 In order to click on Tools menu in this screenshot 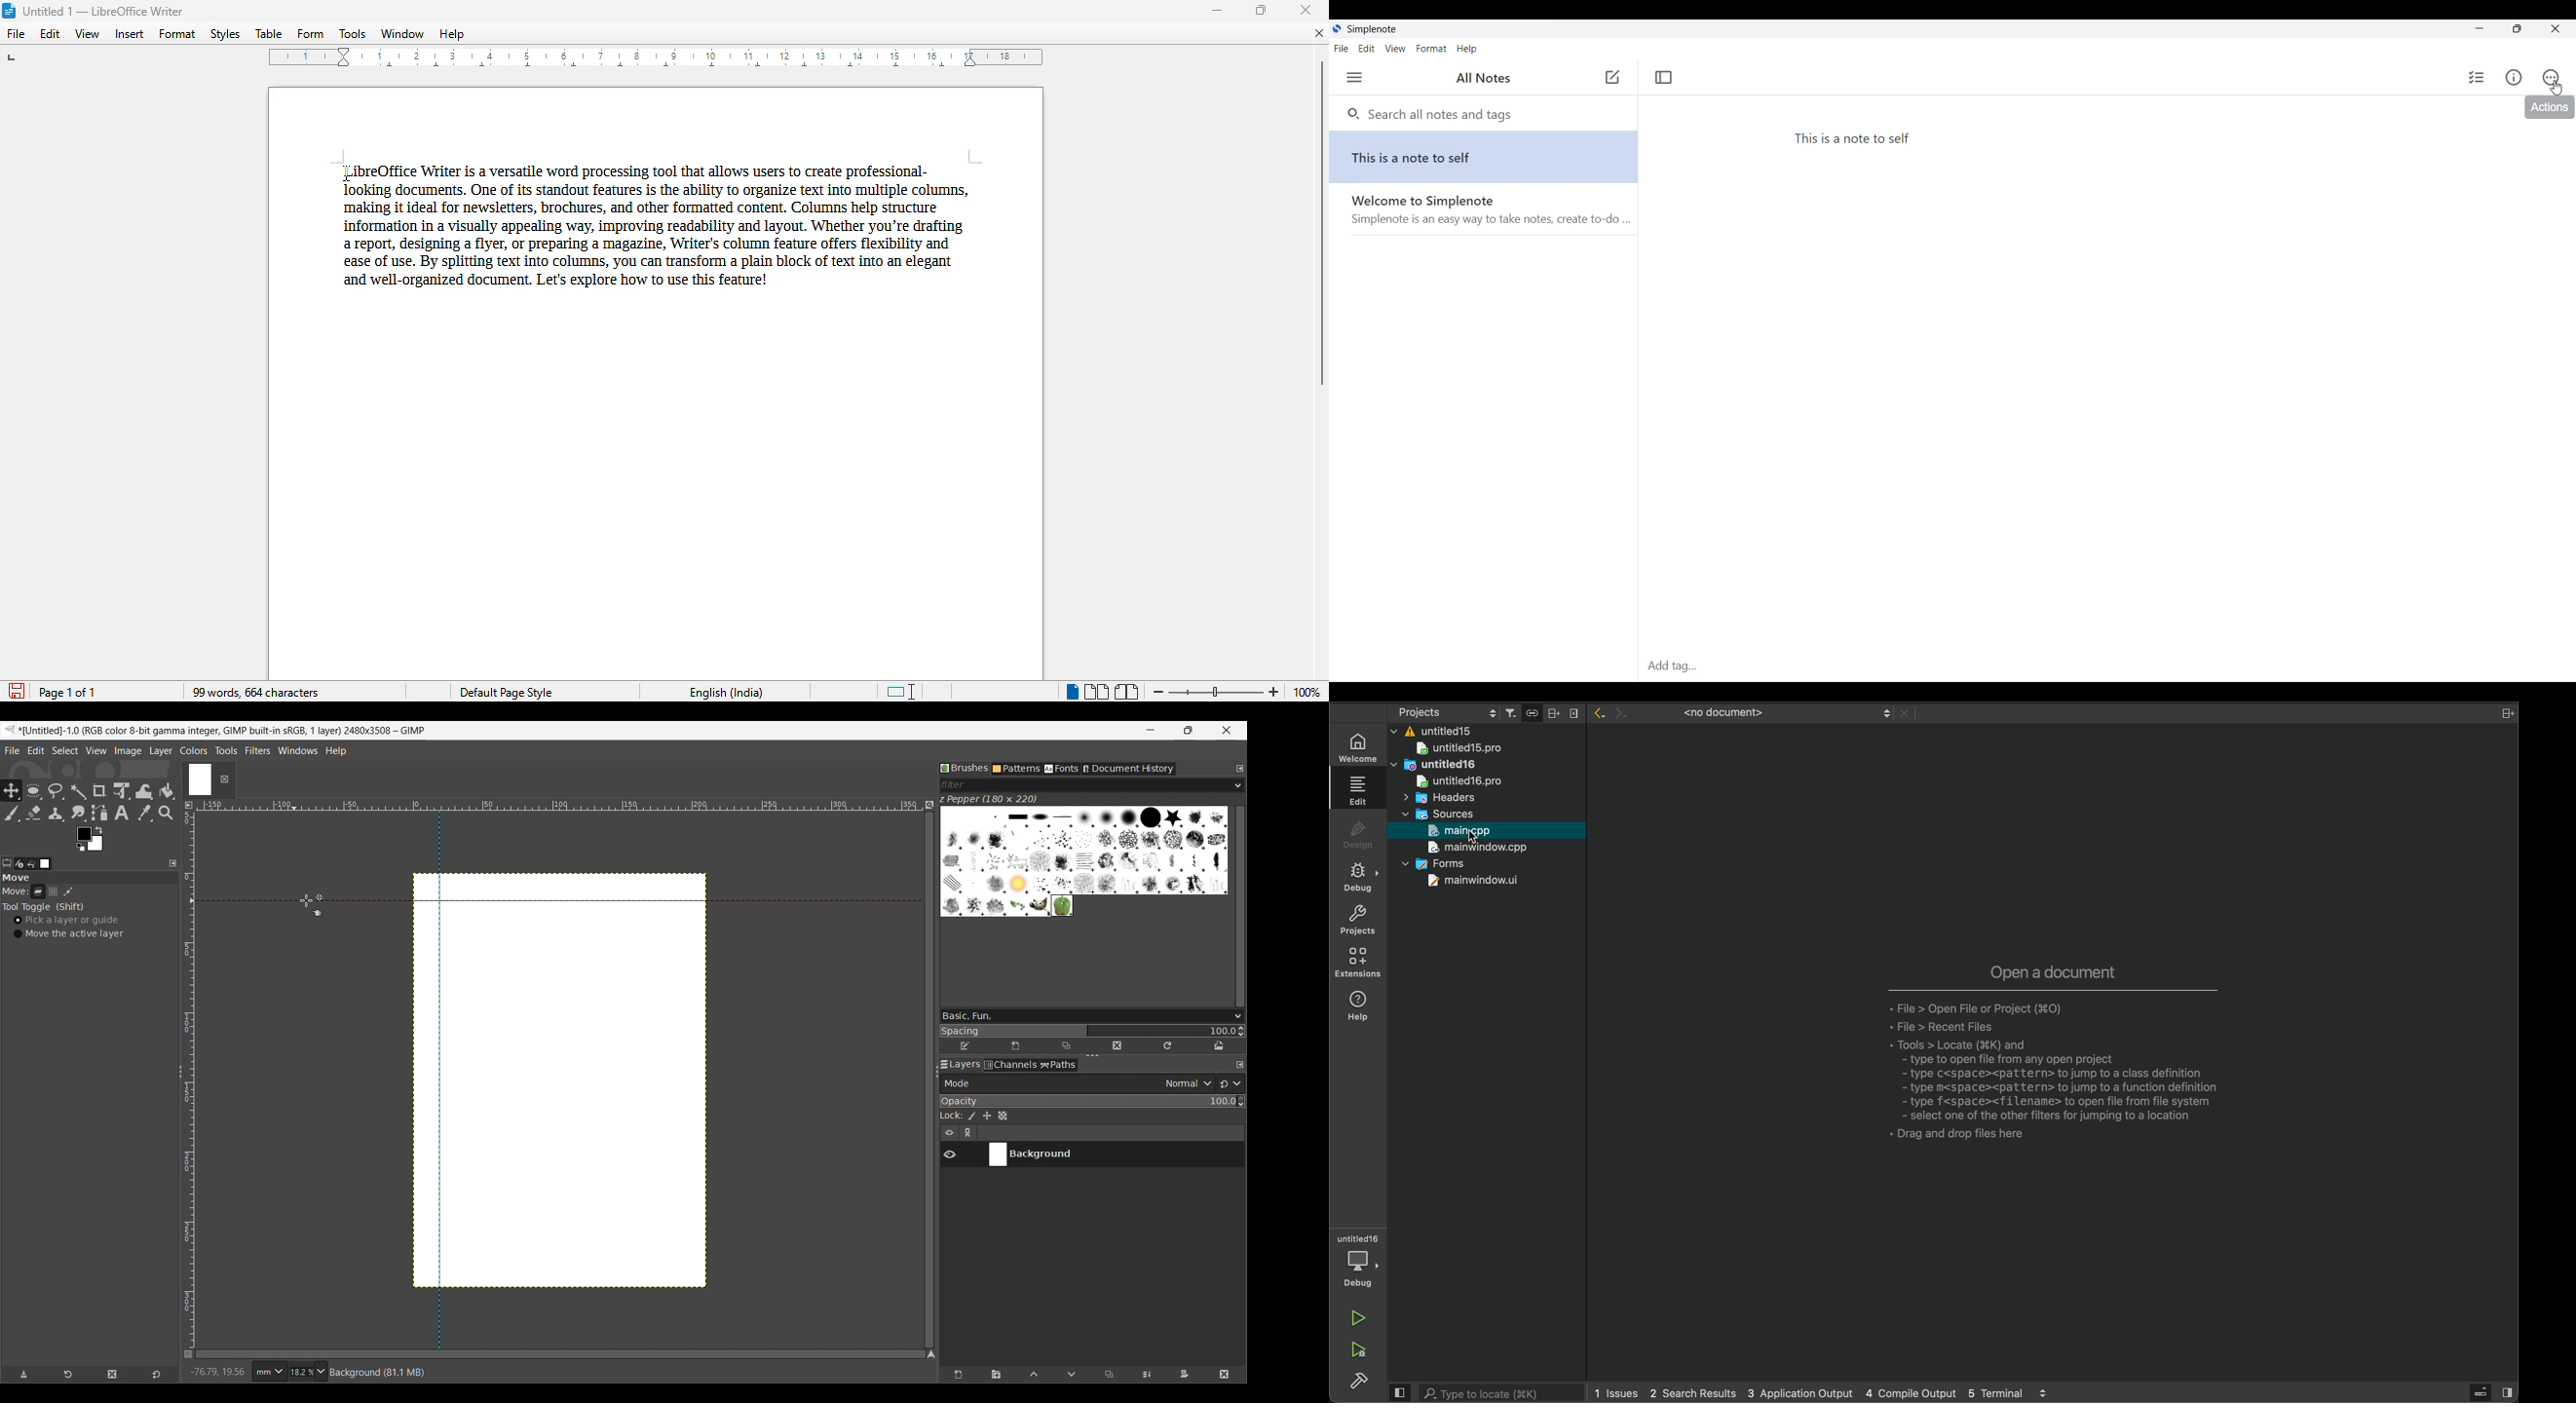, I will do `click(226, 750)`.